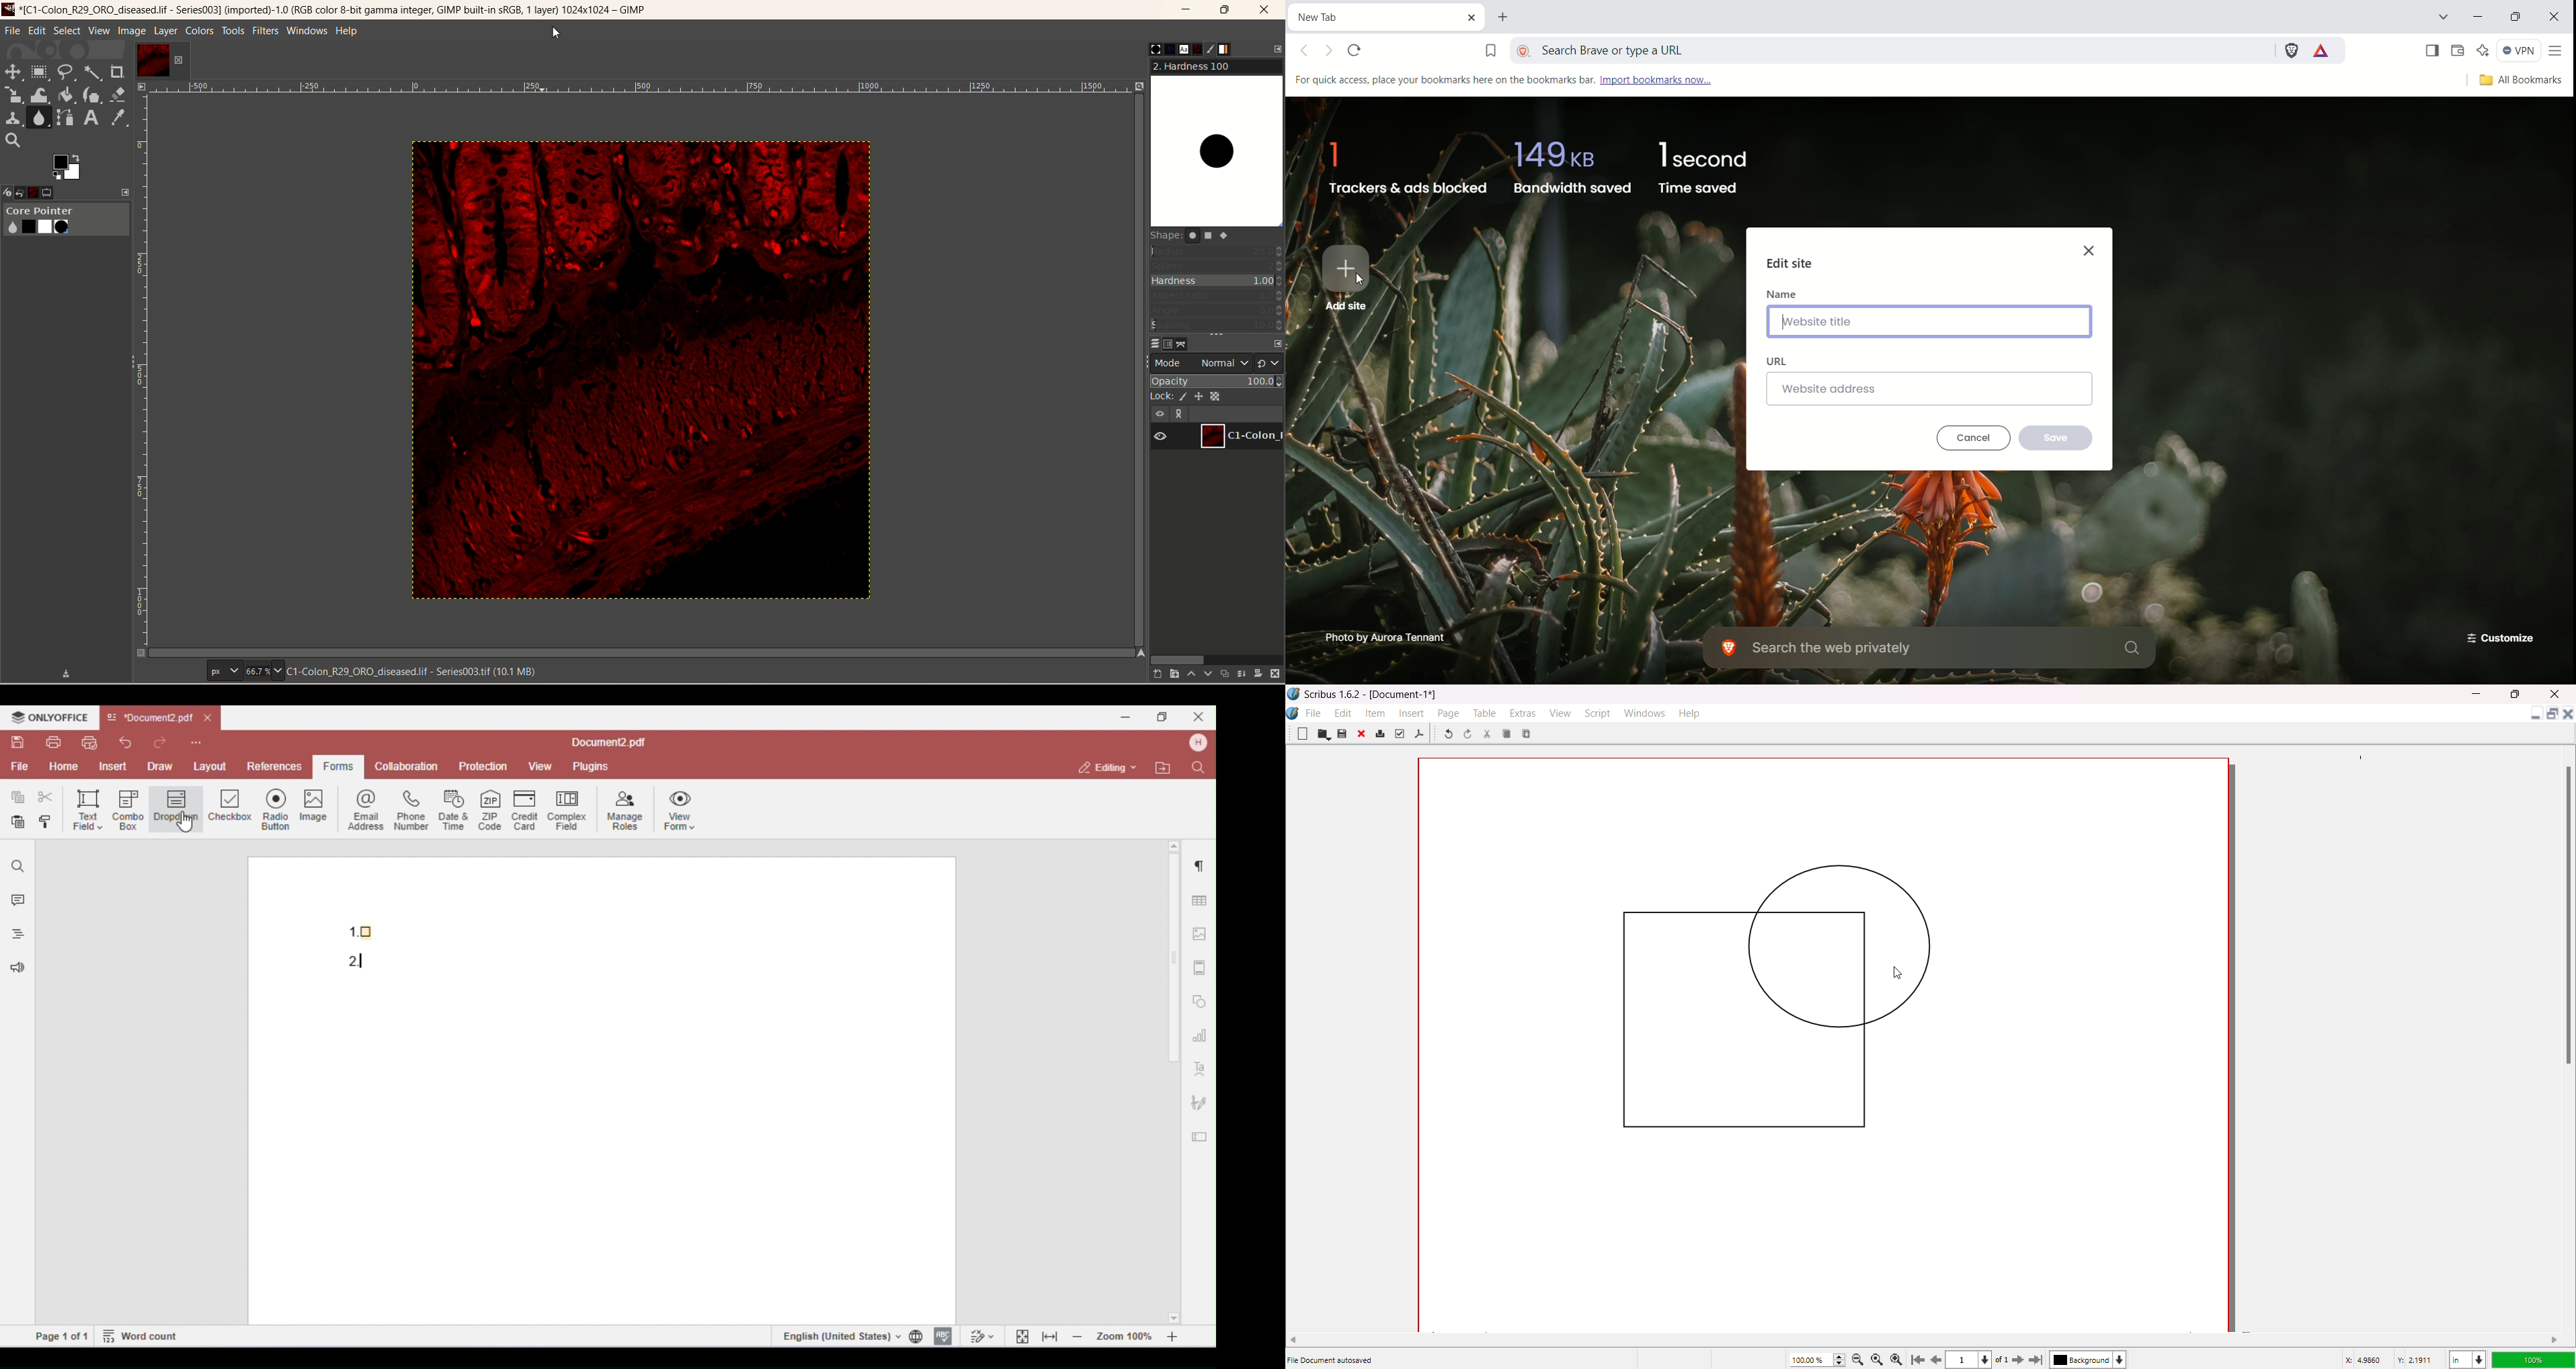  Describe the element at coordinates (13, 141) in the screenshot. I see `search` at that location.